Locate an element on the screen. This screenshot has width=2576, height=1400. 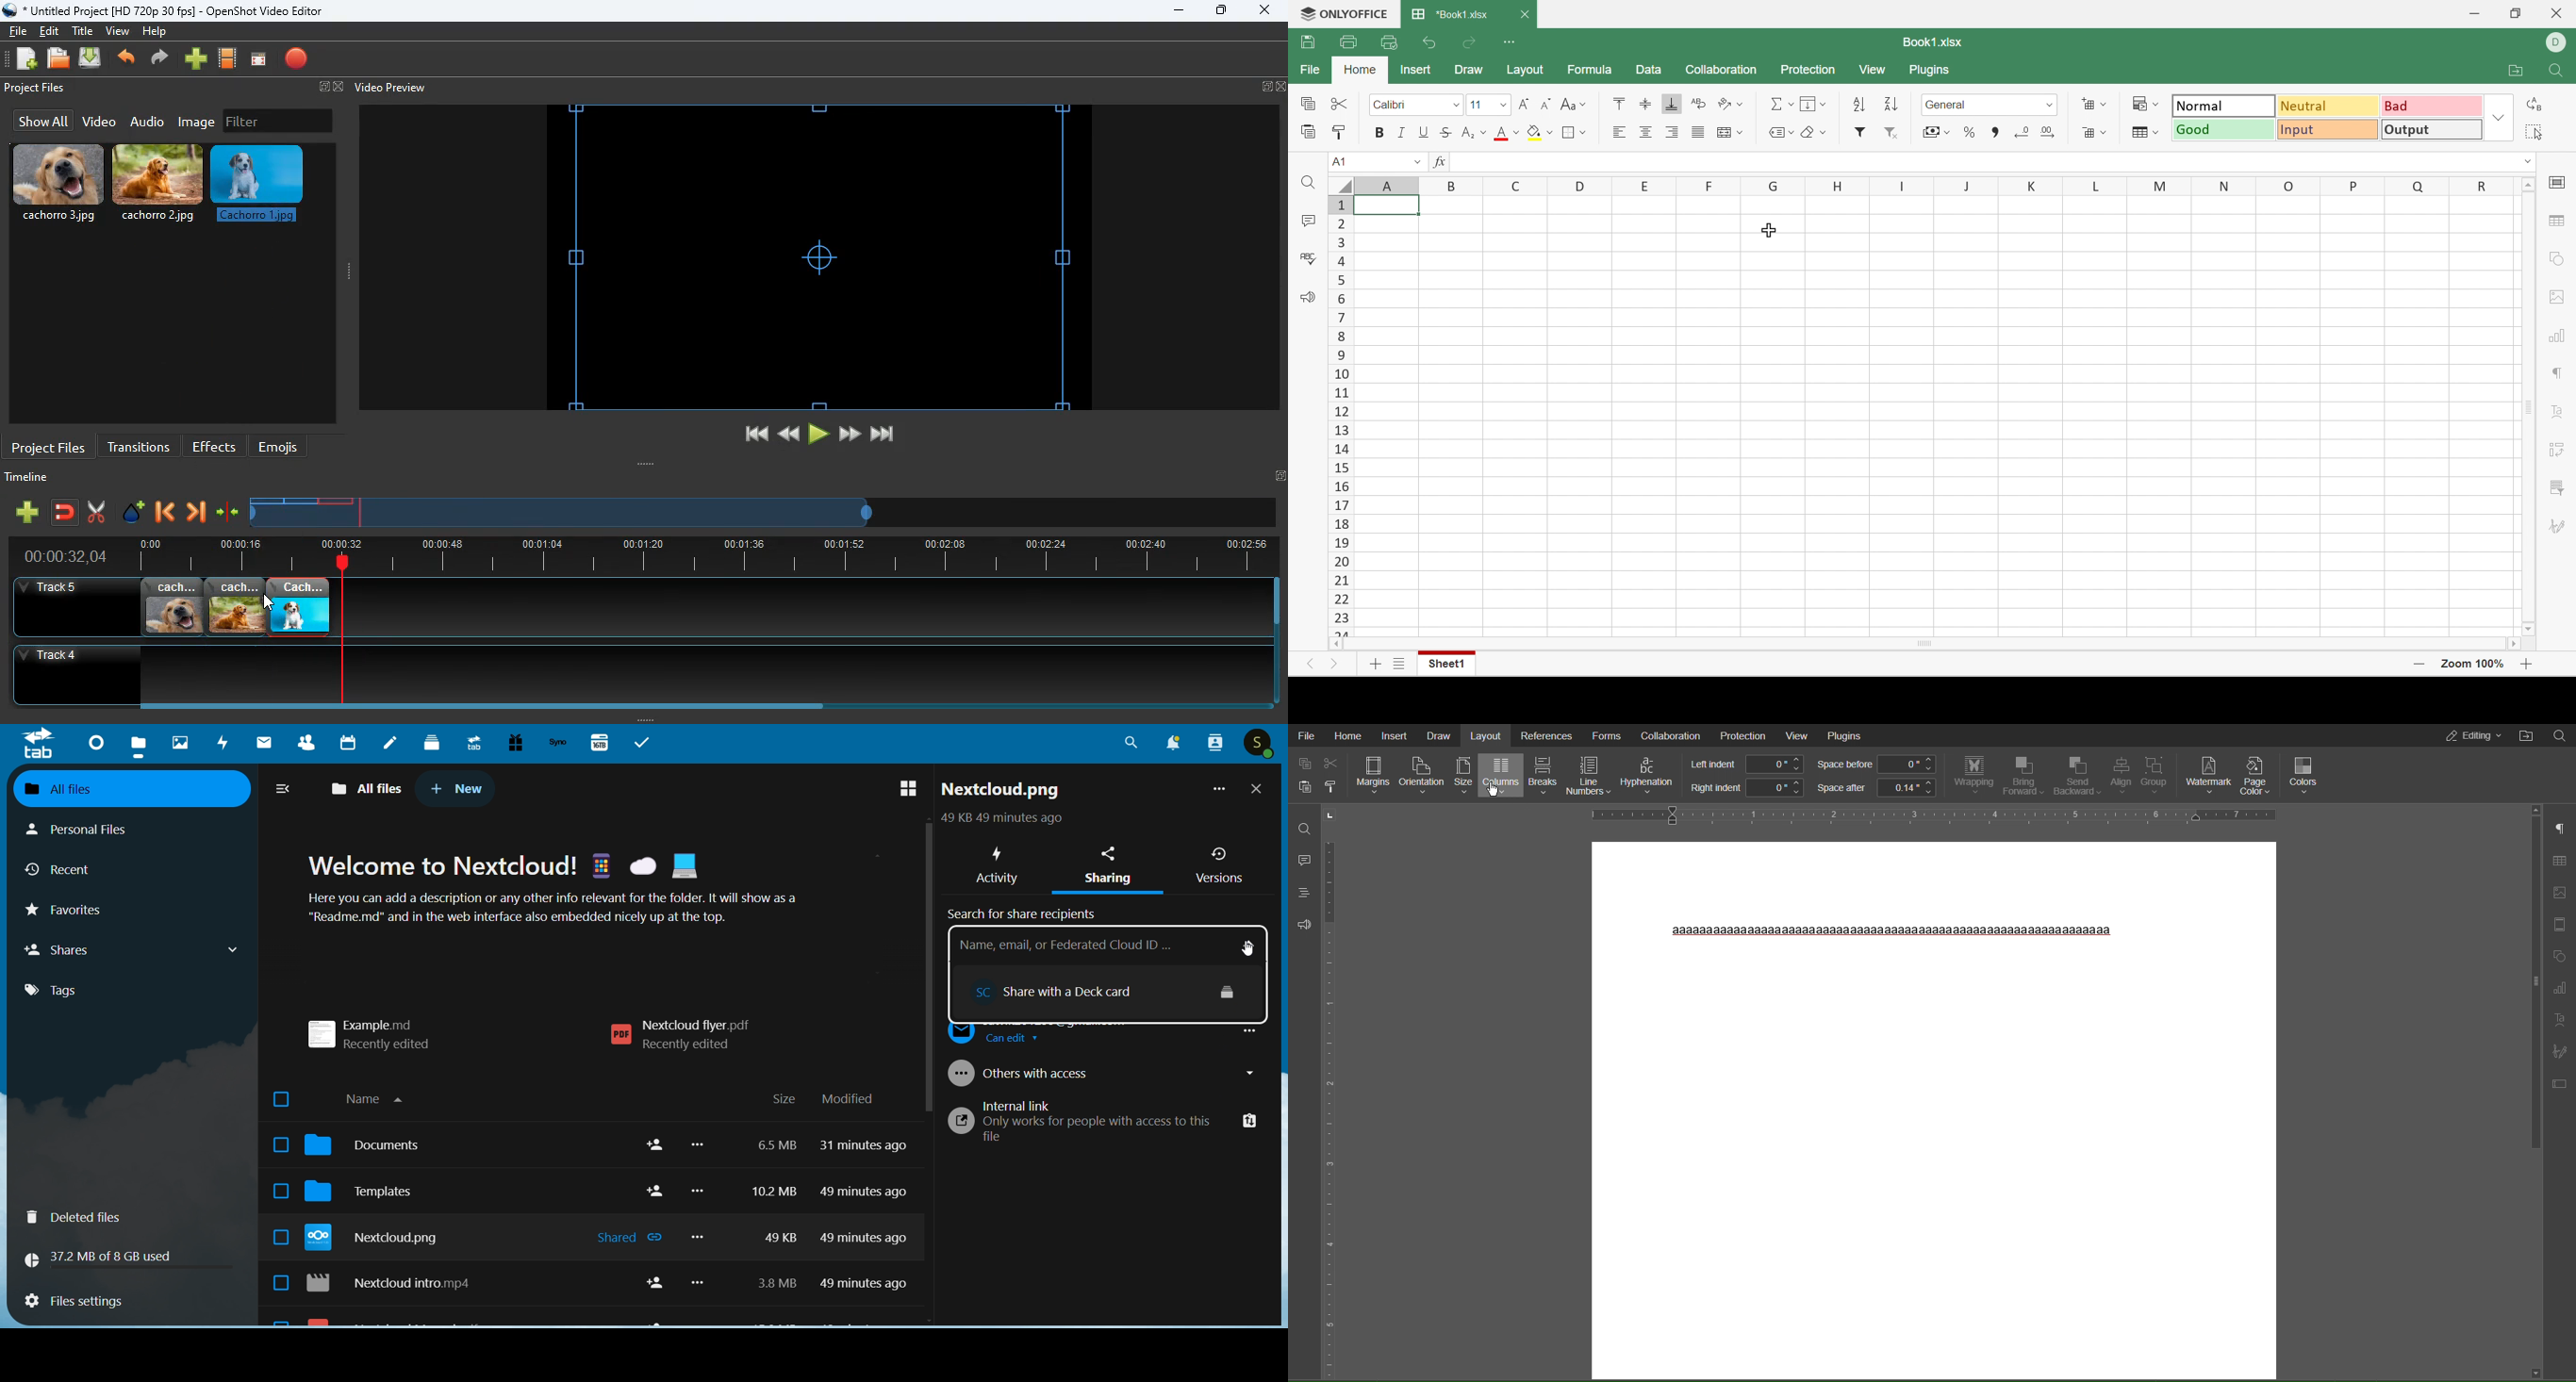
add is located at coordinates (26, 512).